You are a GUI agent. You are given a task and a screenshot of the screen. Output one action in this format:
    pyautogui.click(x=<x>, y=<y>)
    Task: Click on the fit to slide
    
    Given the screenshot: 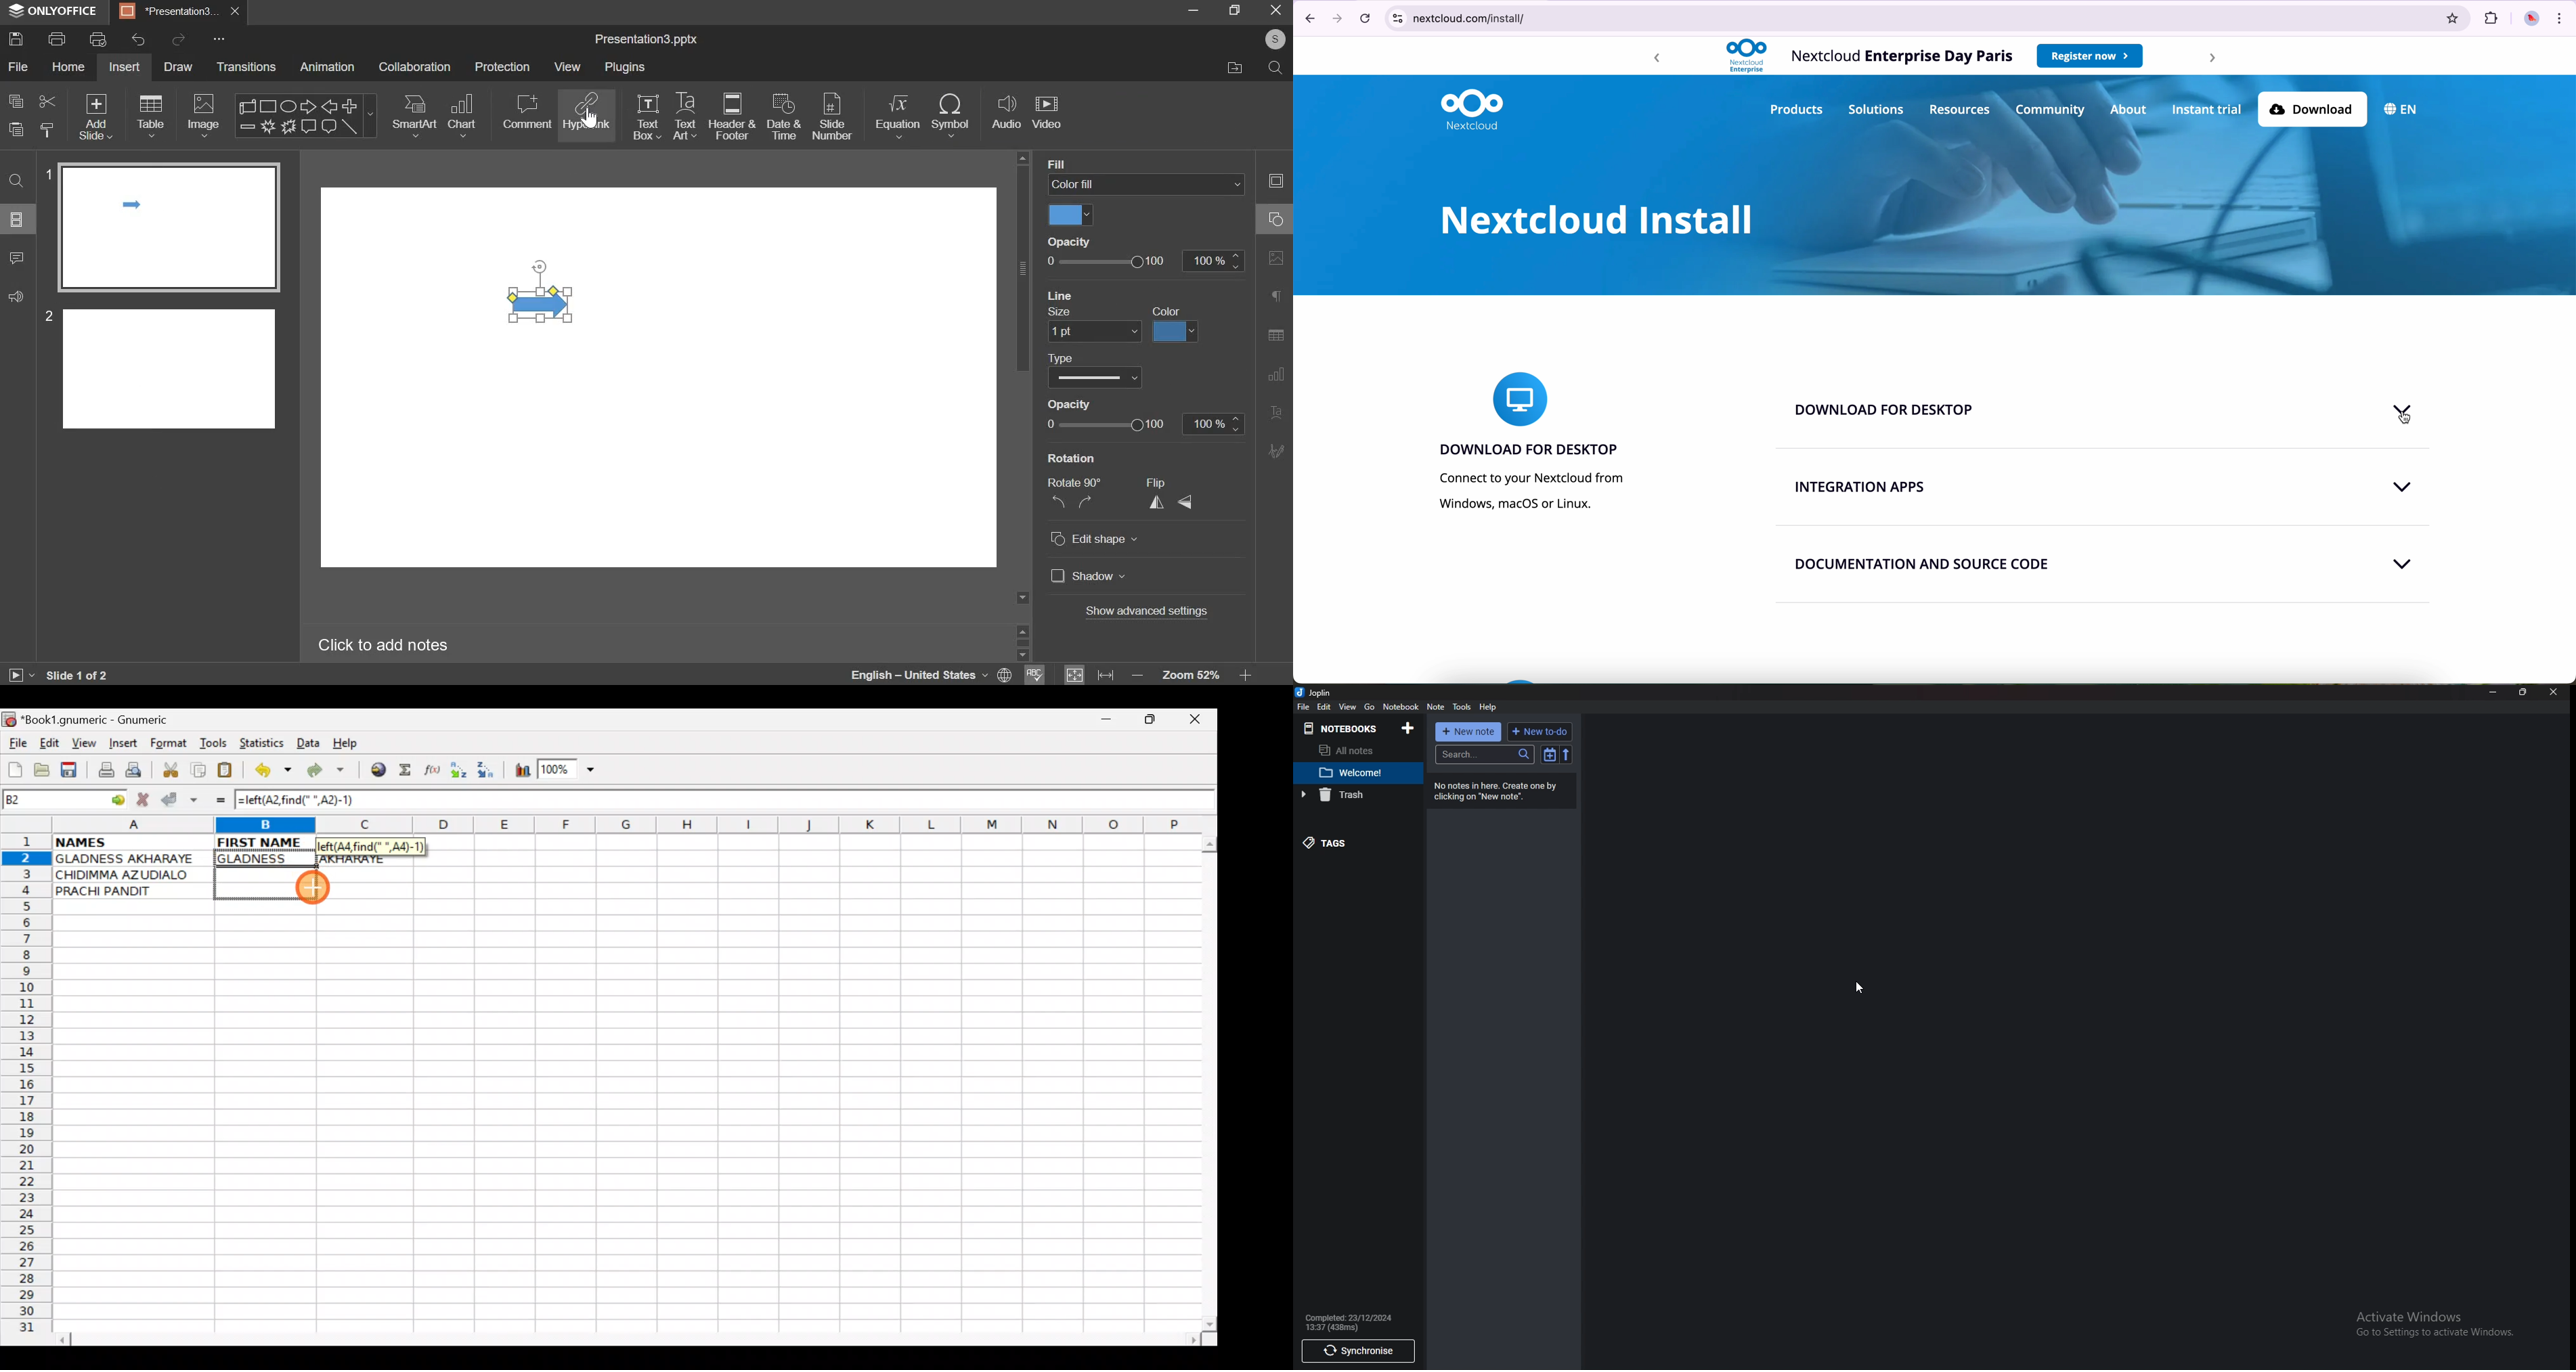 What is the action you would take?
    pyautogui.click(x=1074, y=675)
    